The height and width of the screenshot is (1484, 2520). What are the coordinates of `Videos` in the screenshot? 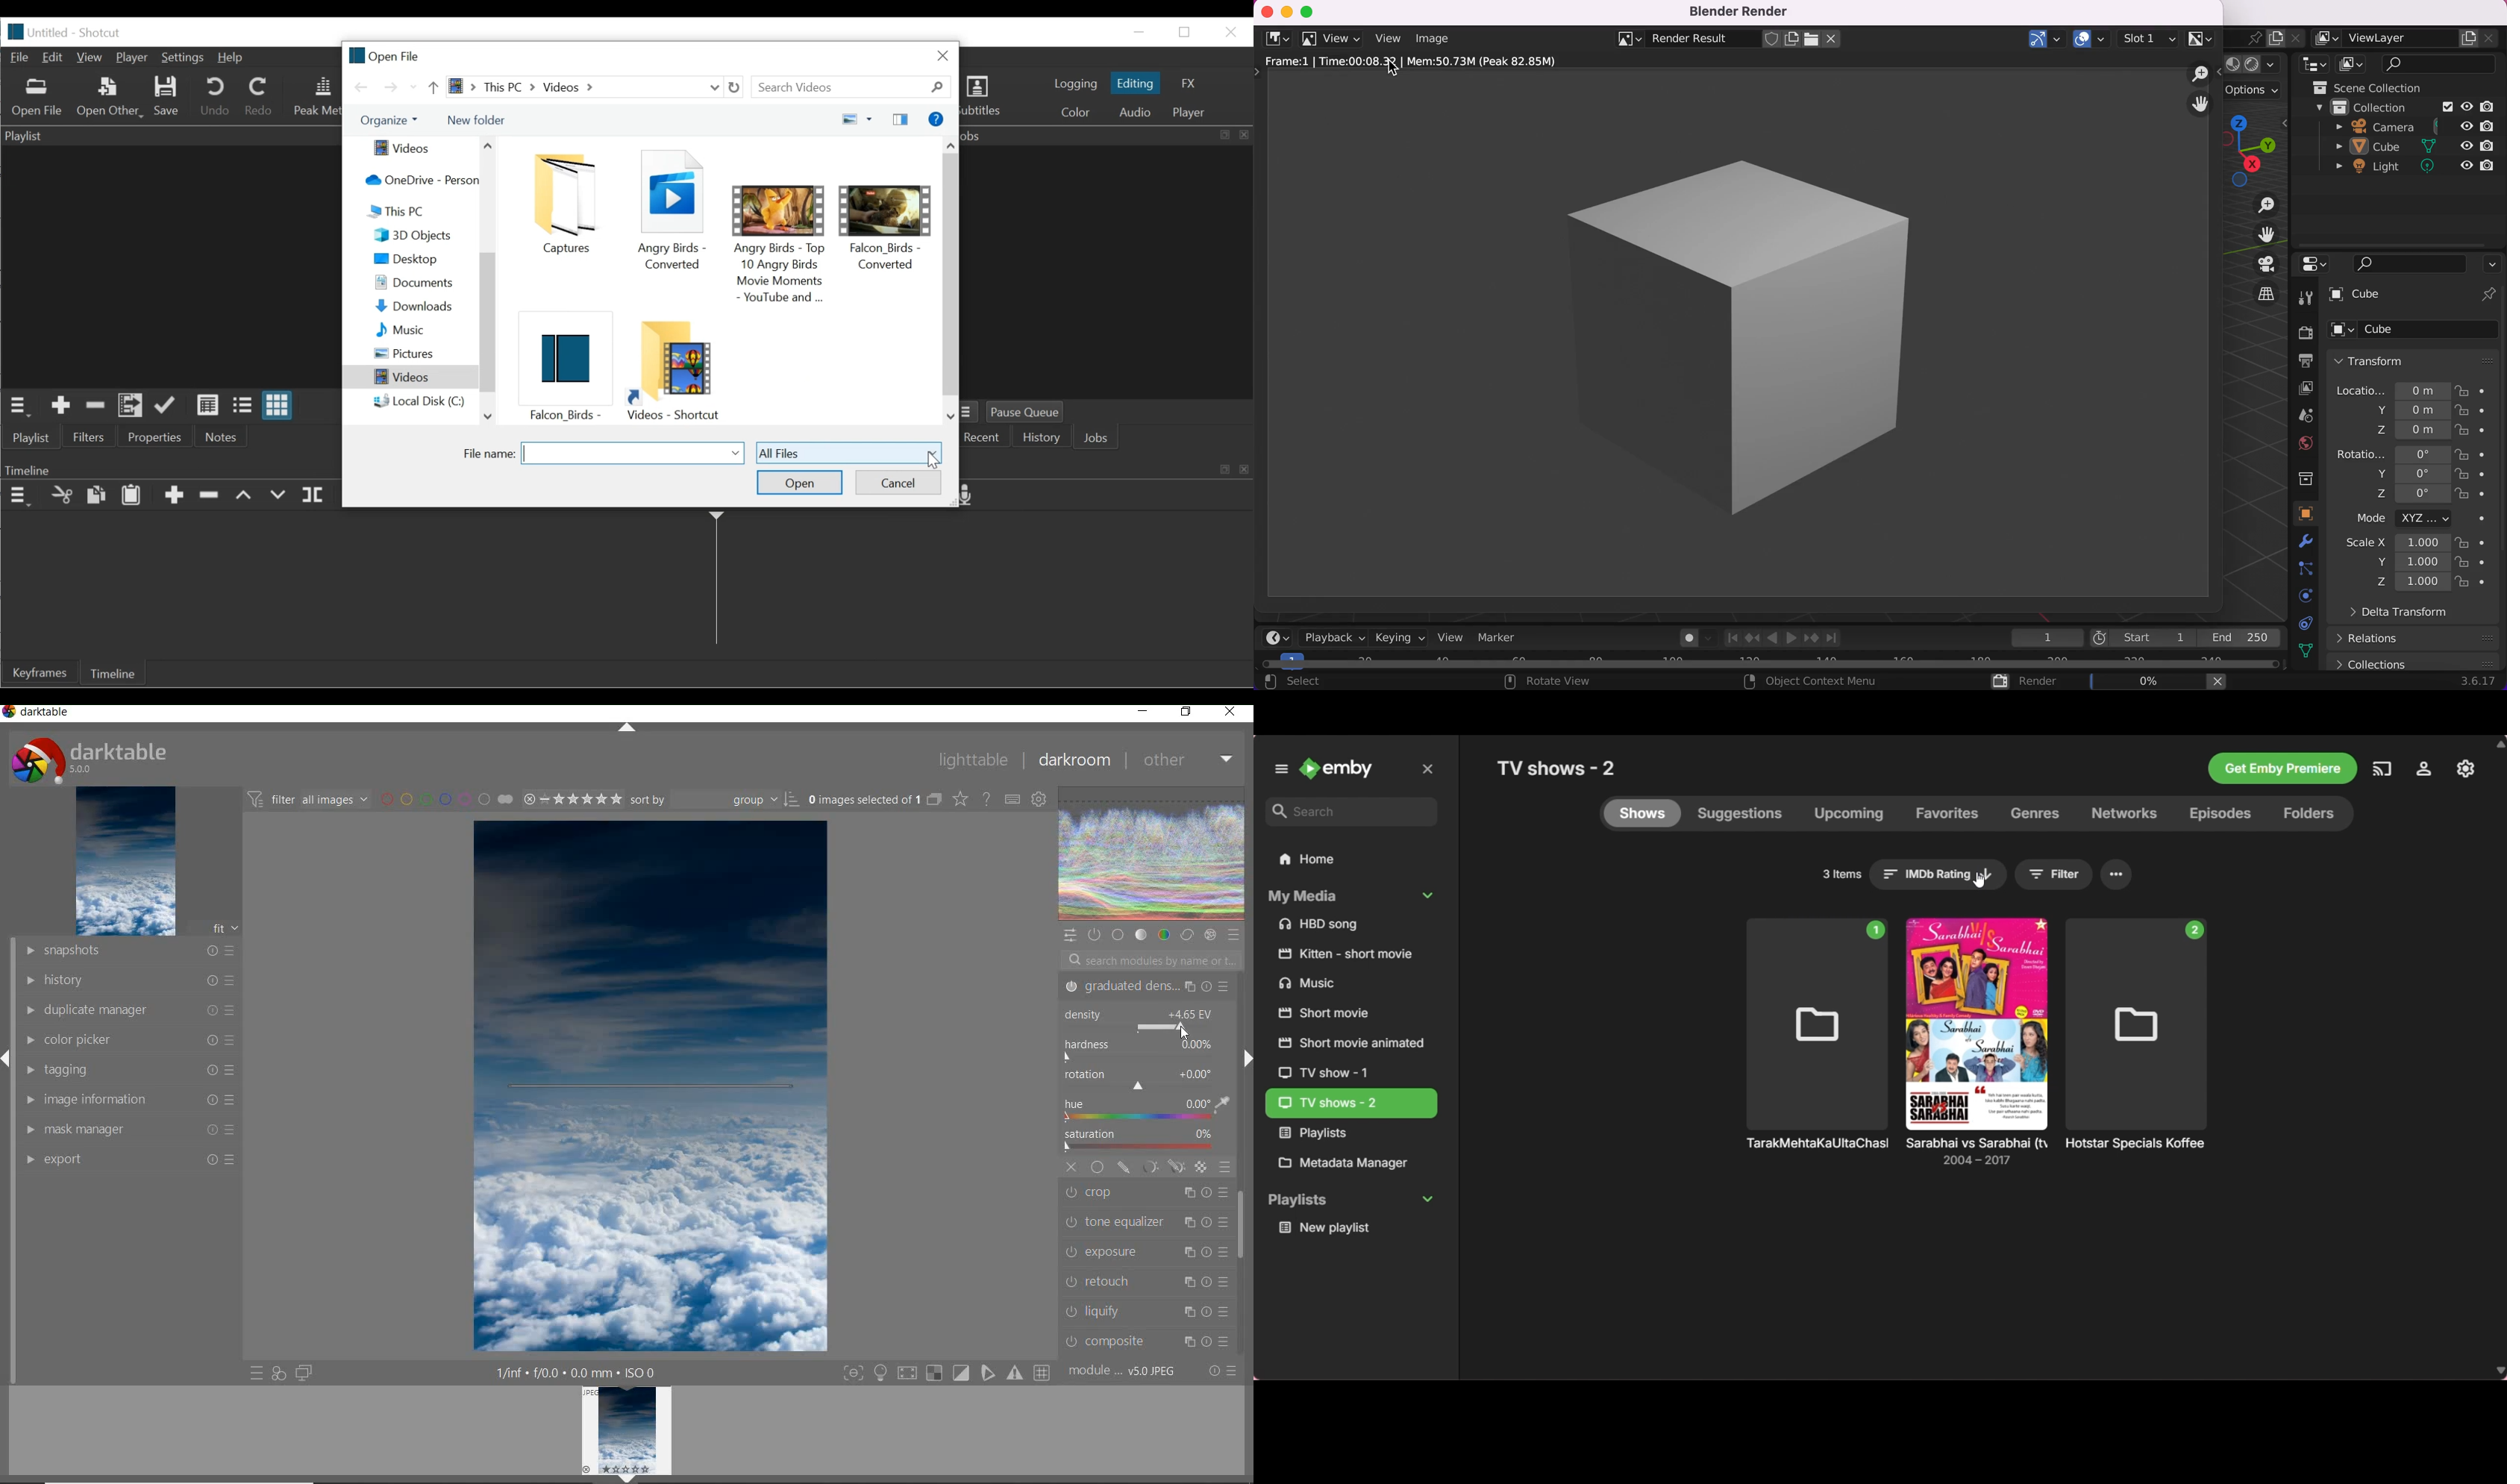 It's located at (410, 377).